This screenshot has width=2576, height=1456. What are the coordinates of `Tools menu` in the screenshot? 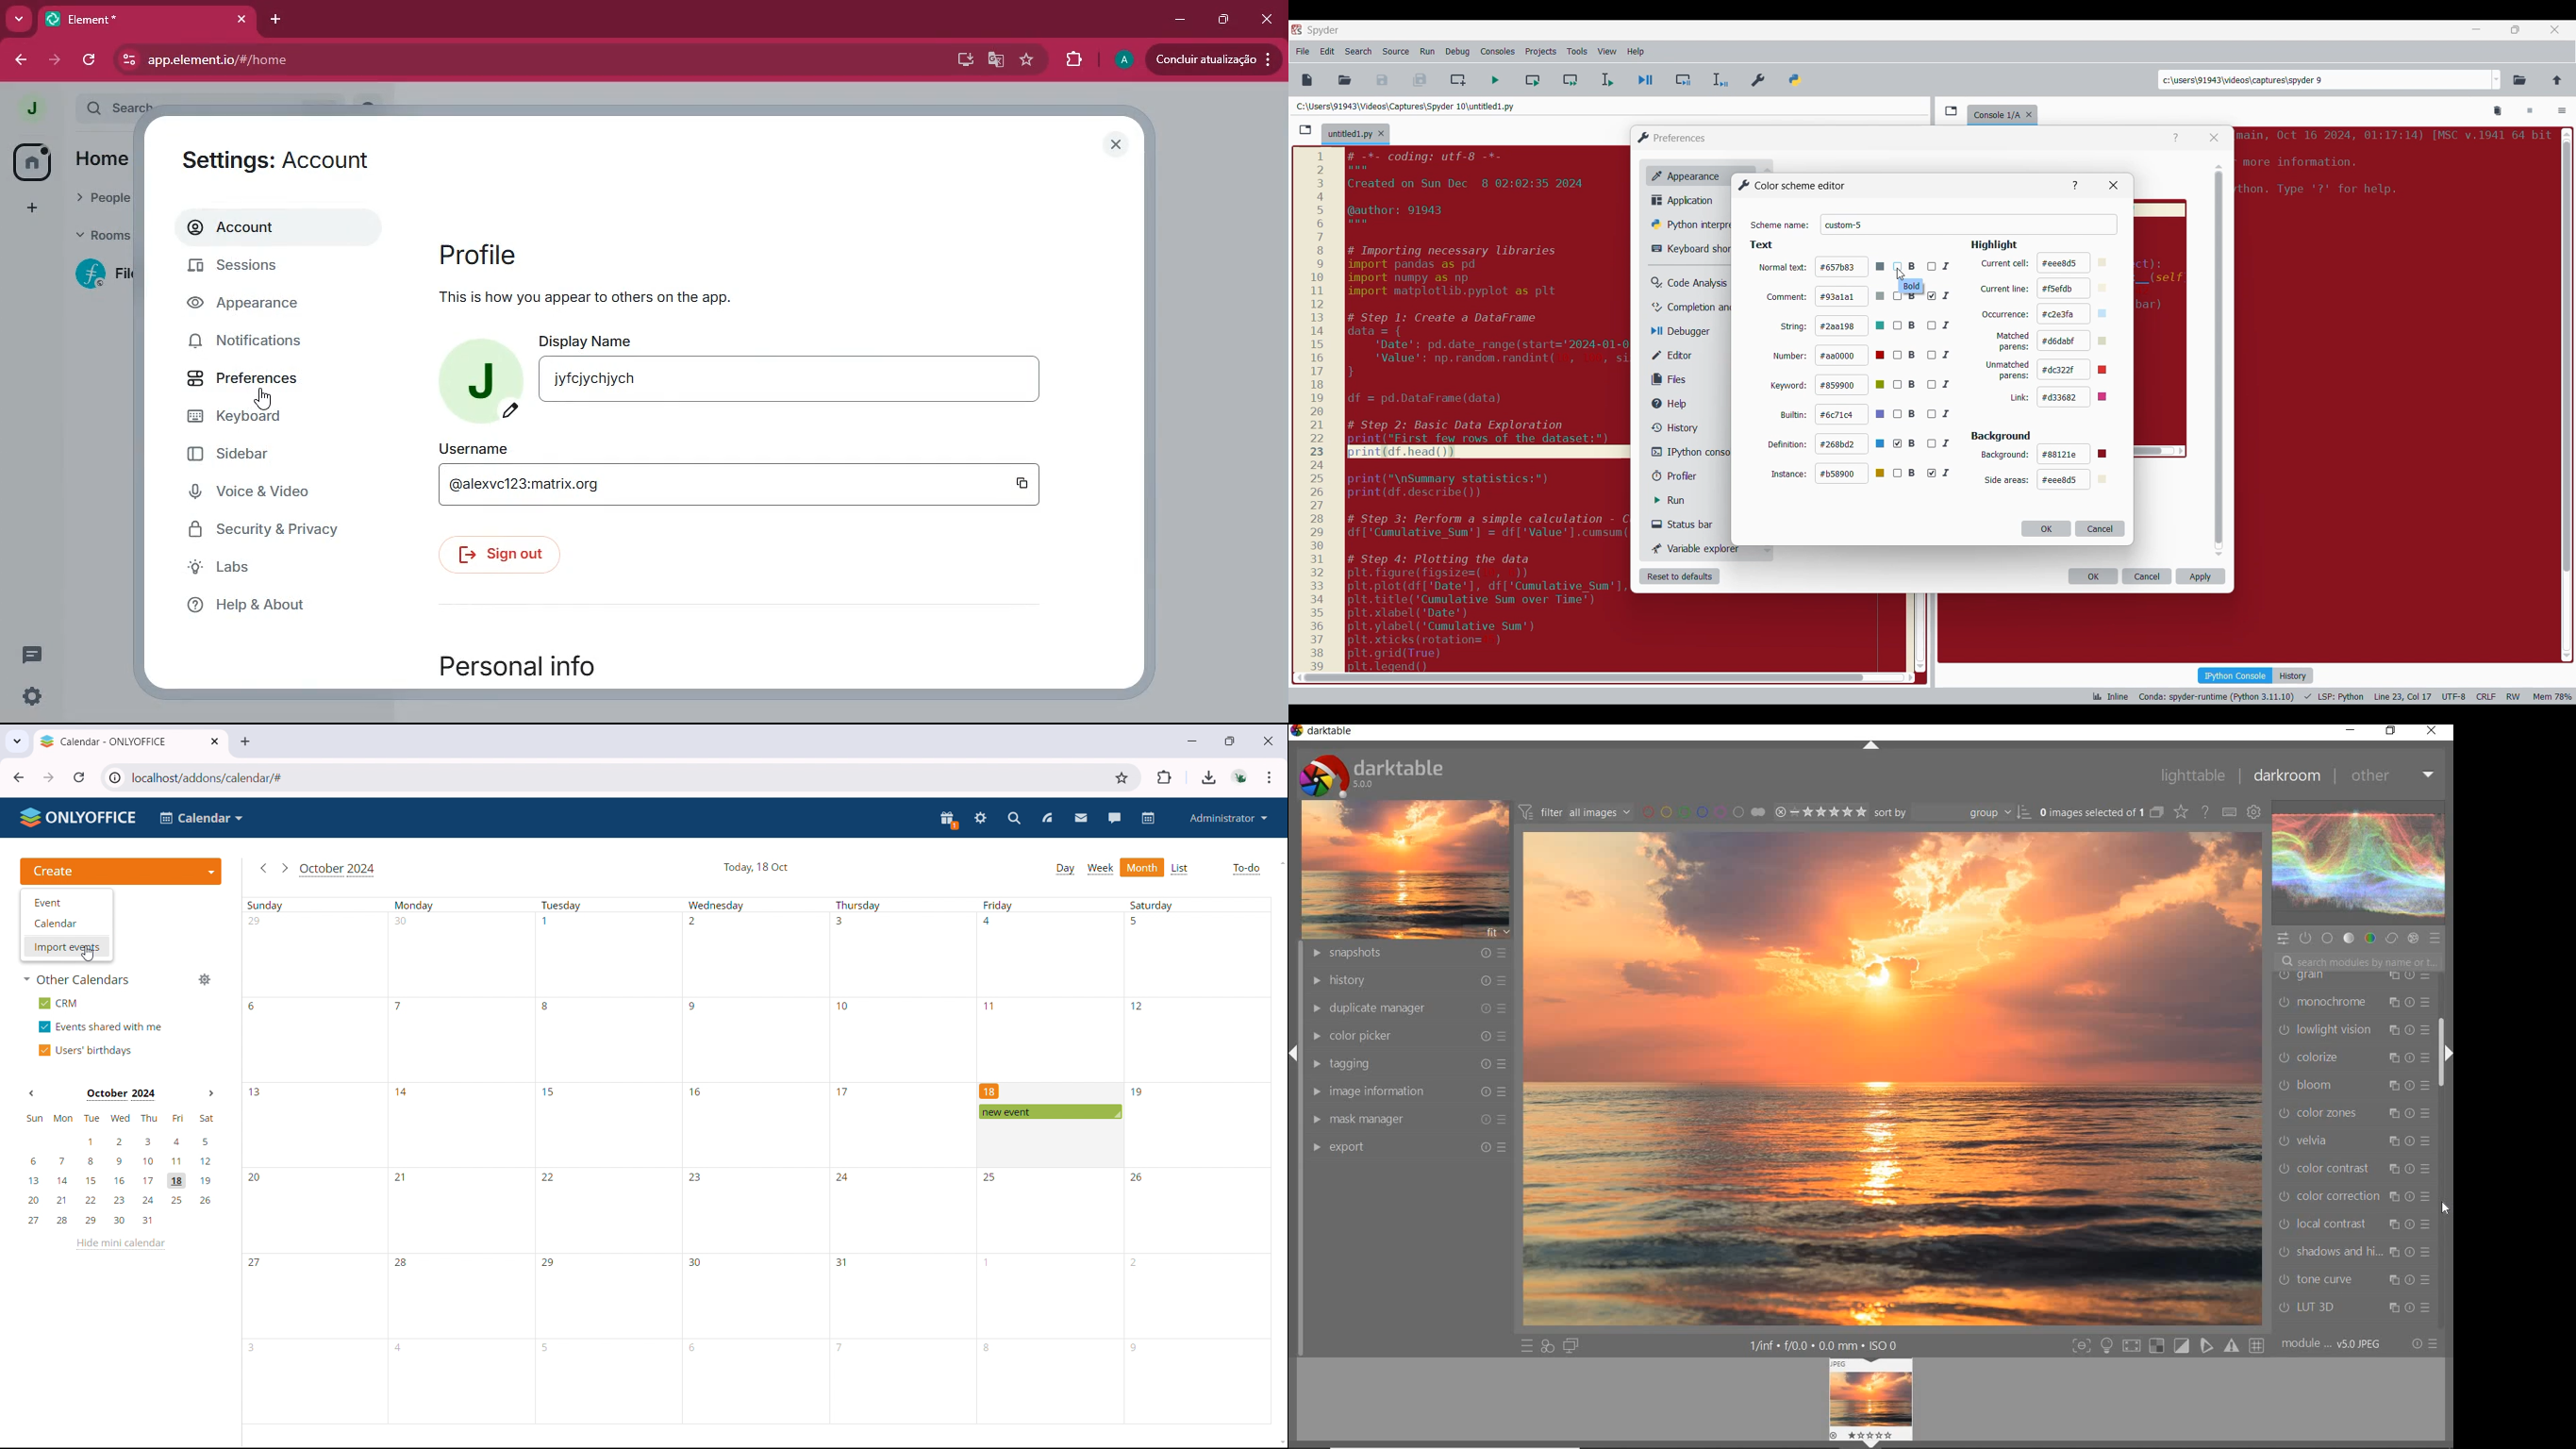 It's located at (1577, 52).